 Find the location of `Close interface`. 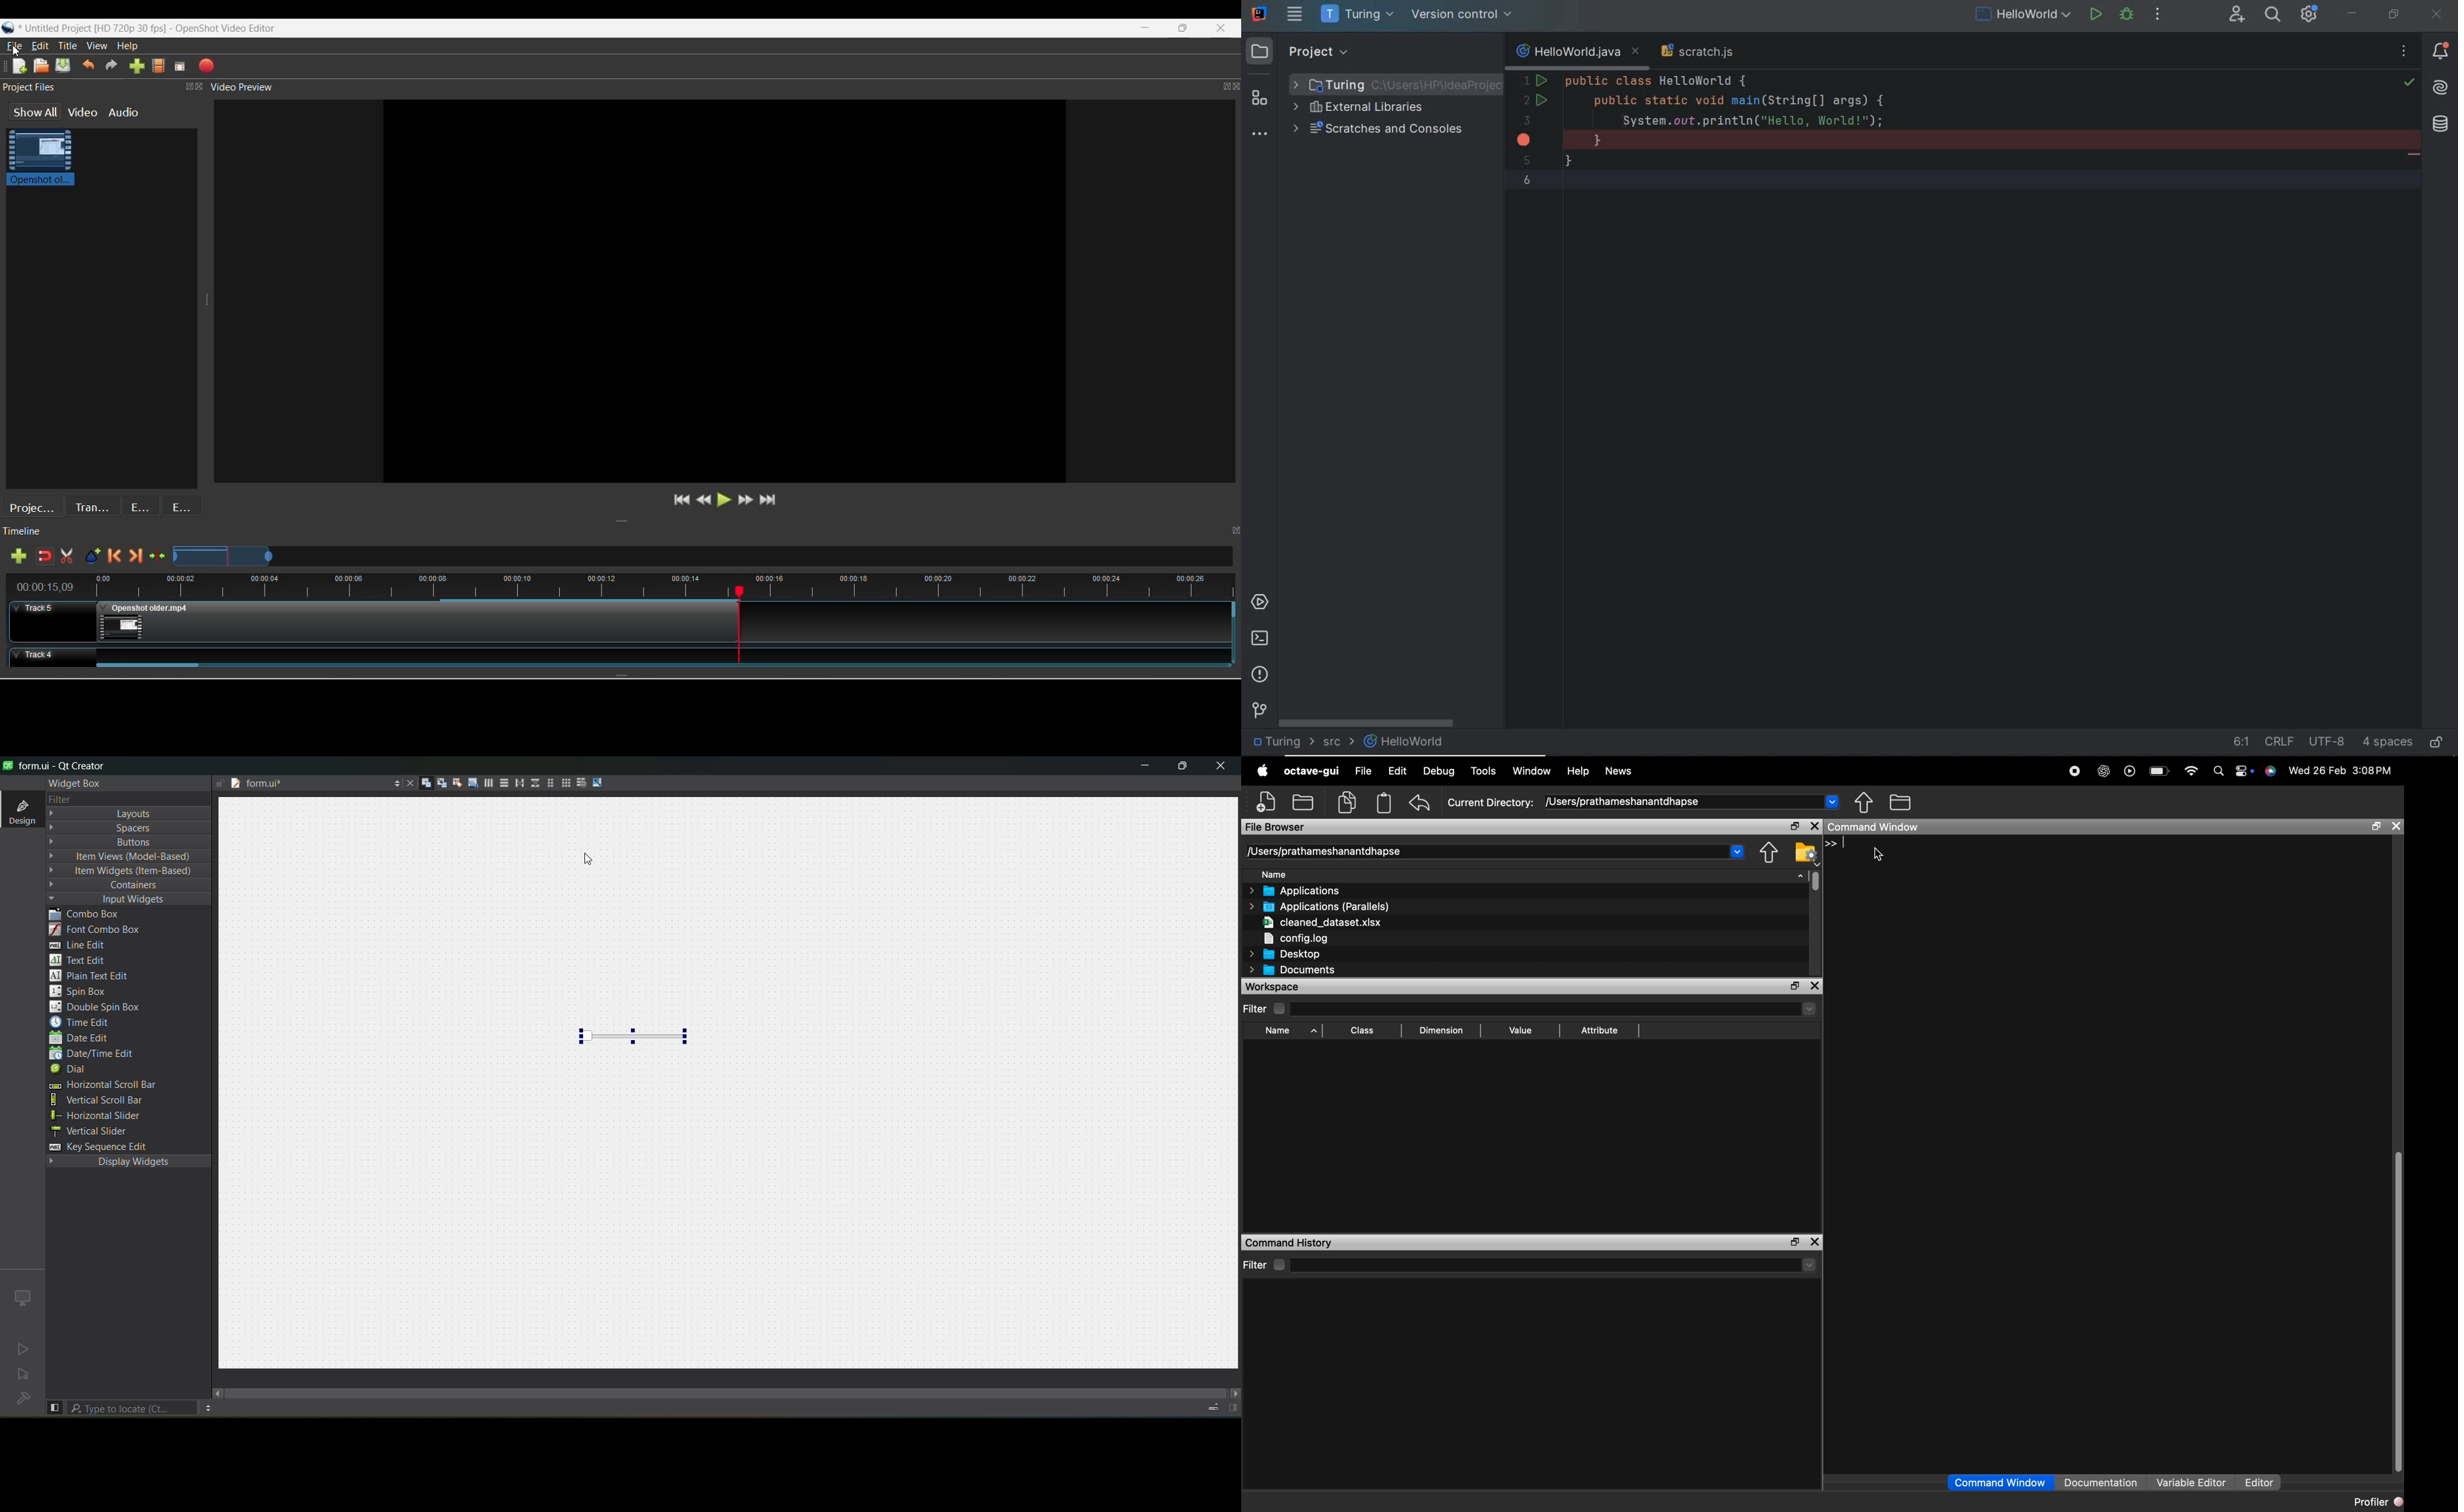

Close interface is located at coordinates (1221, 30).